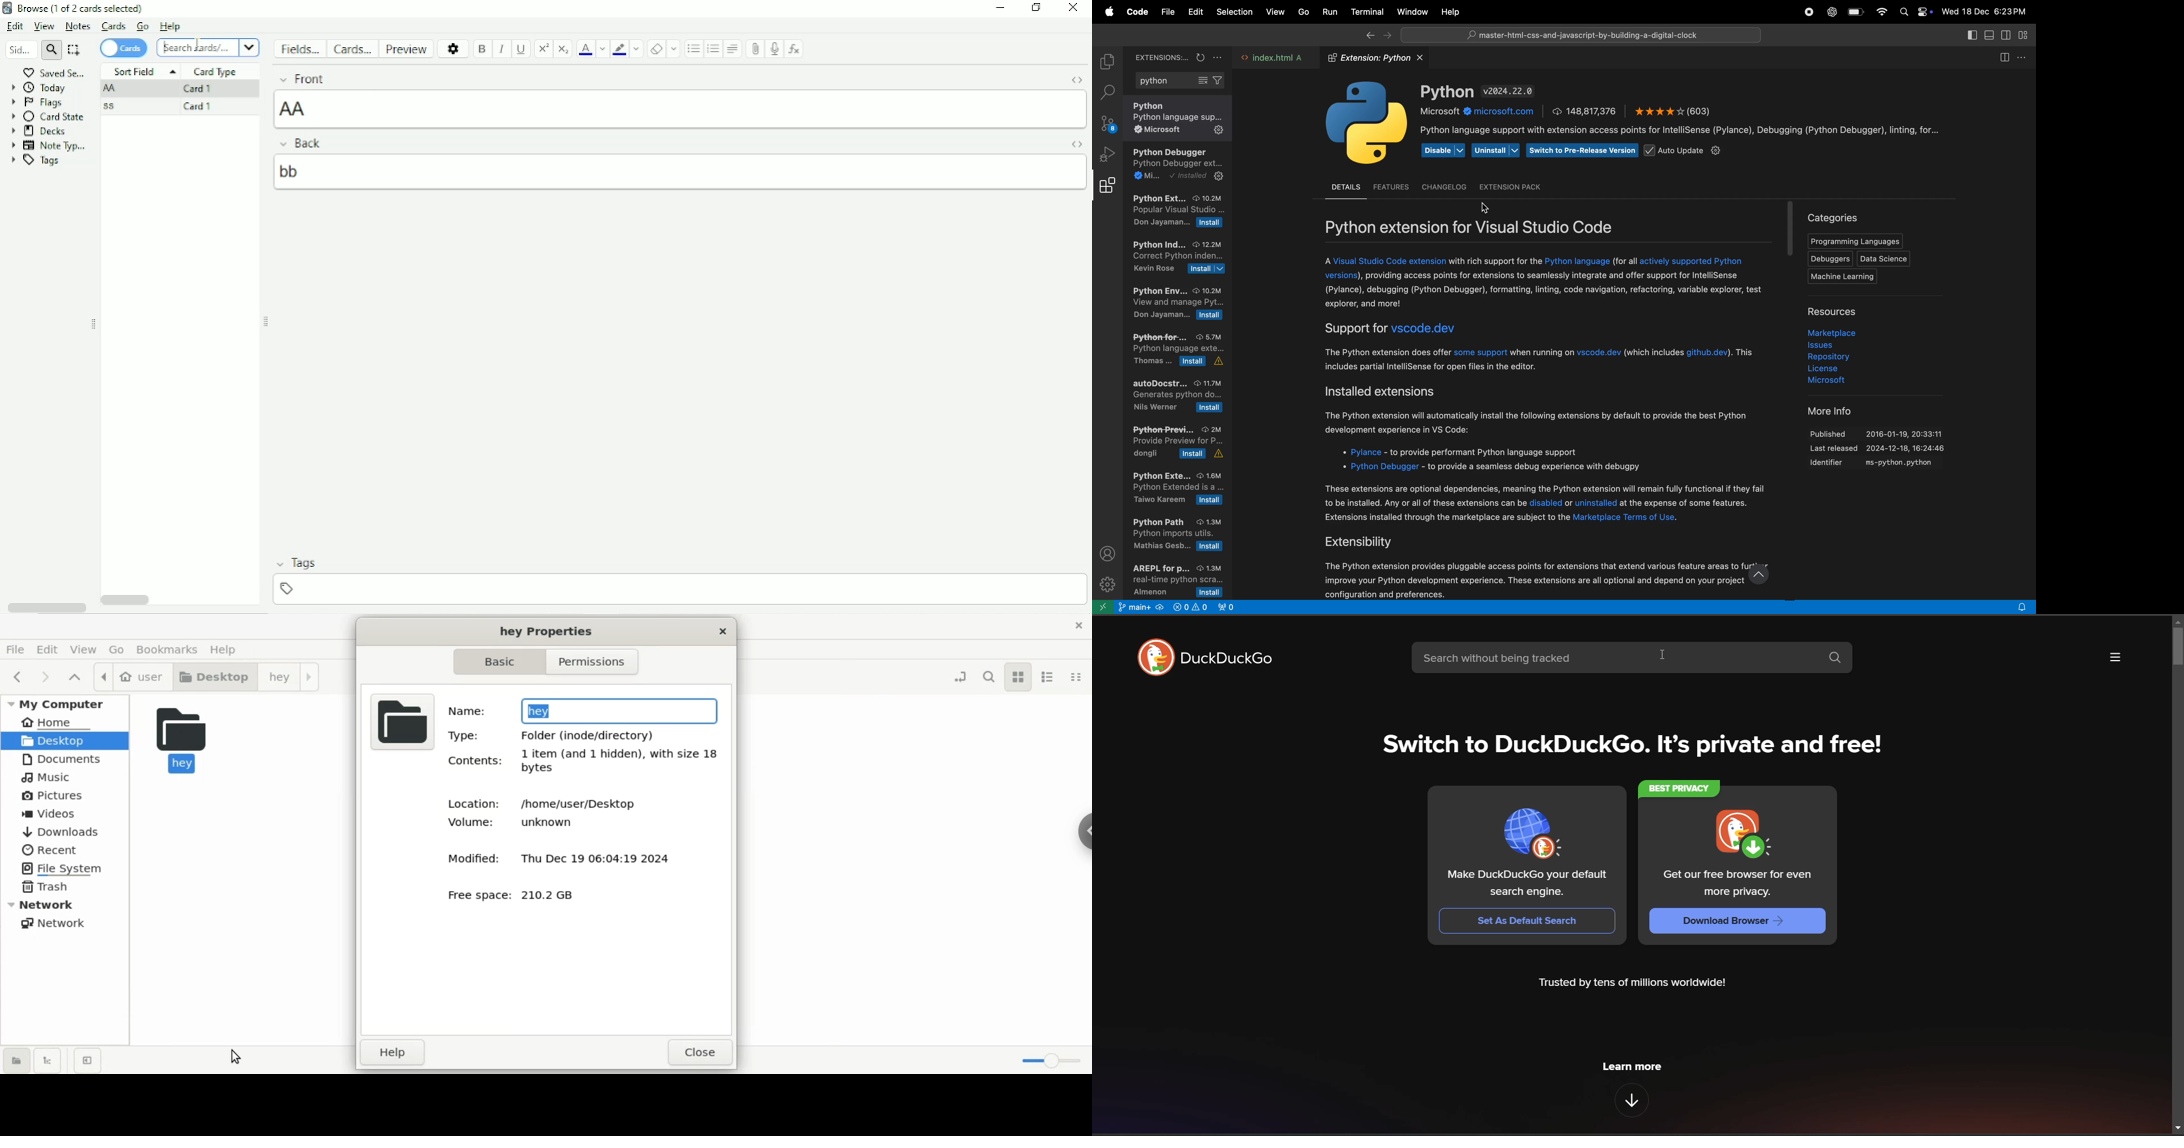 This screenshot has width=2184, height=1148. Describe the element at coordinates (66, 922) in the screenshot. I see `network` at that location.